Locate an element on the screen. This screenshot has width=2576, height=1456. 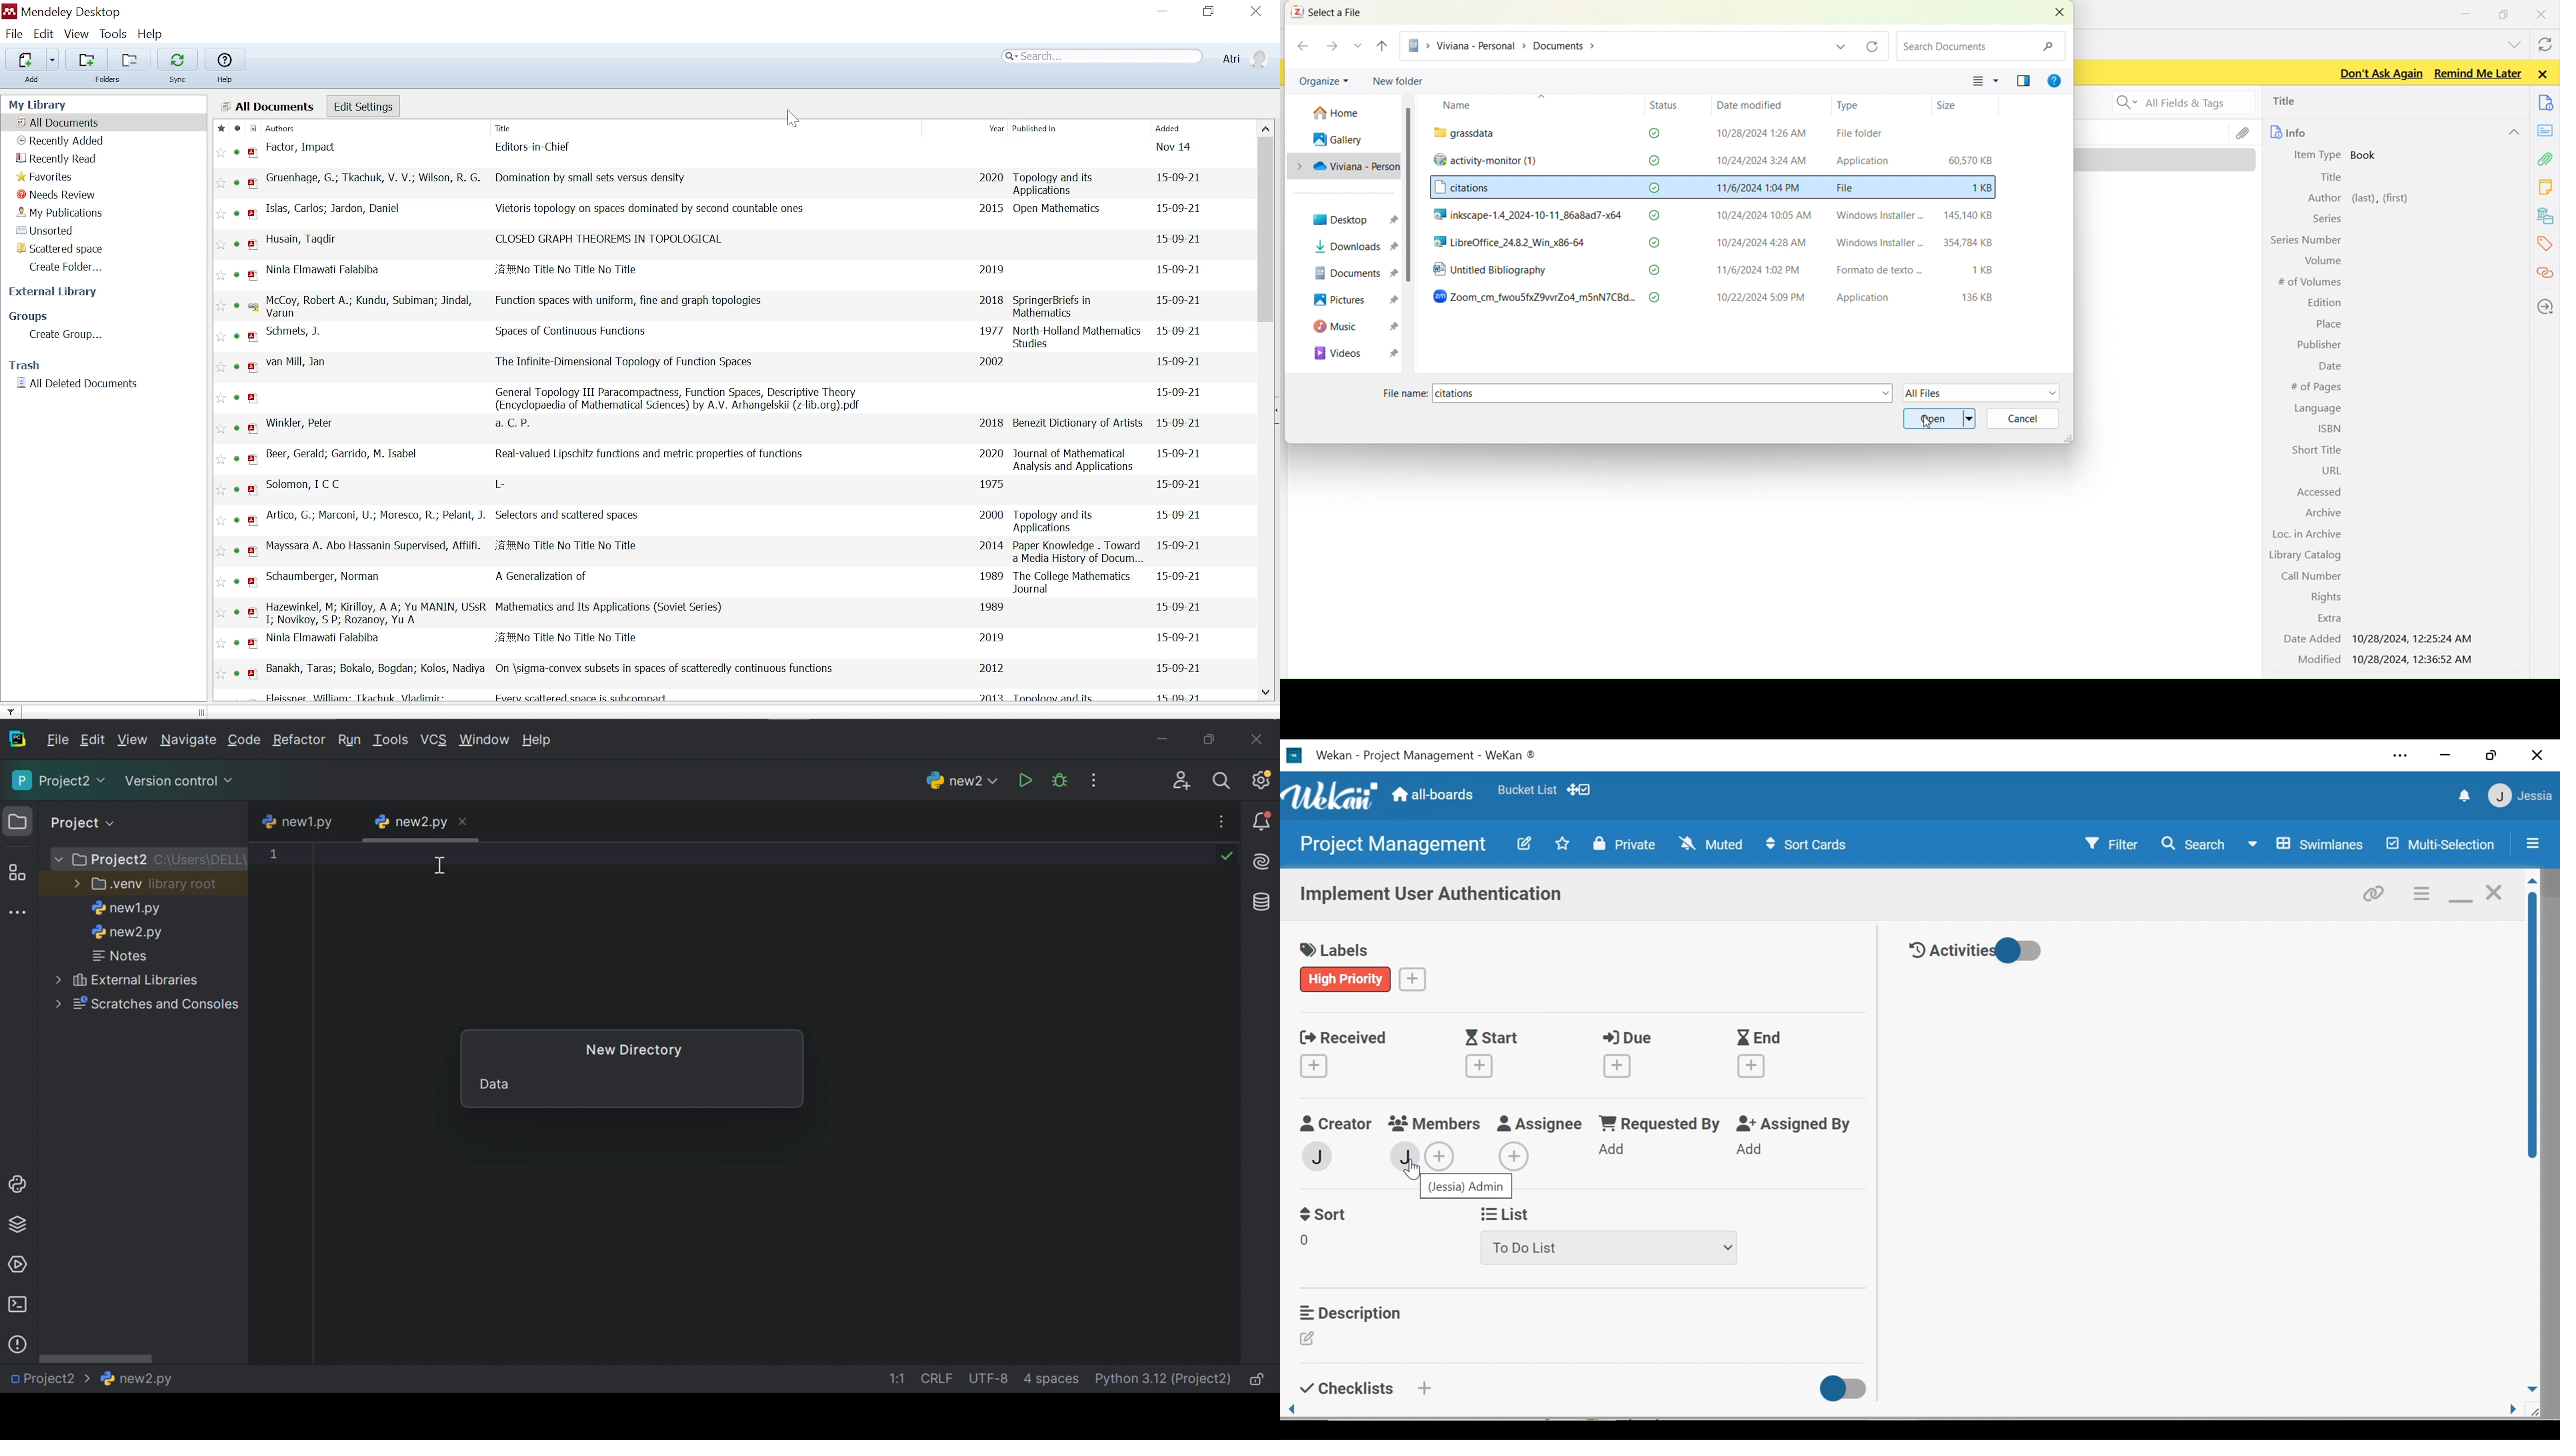
Added is located at coordinates (1171, 128).